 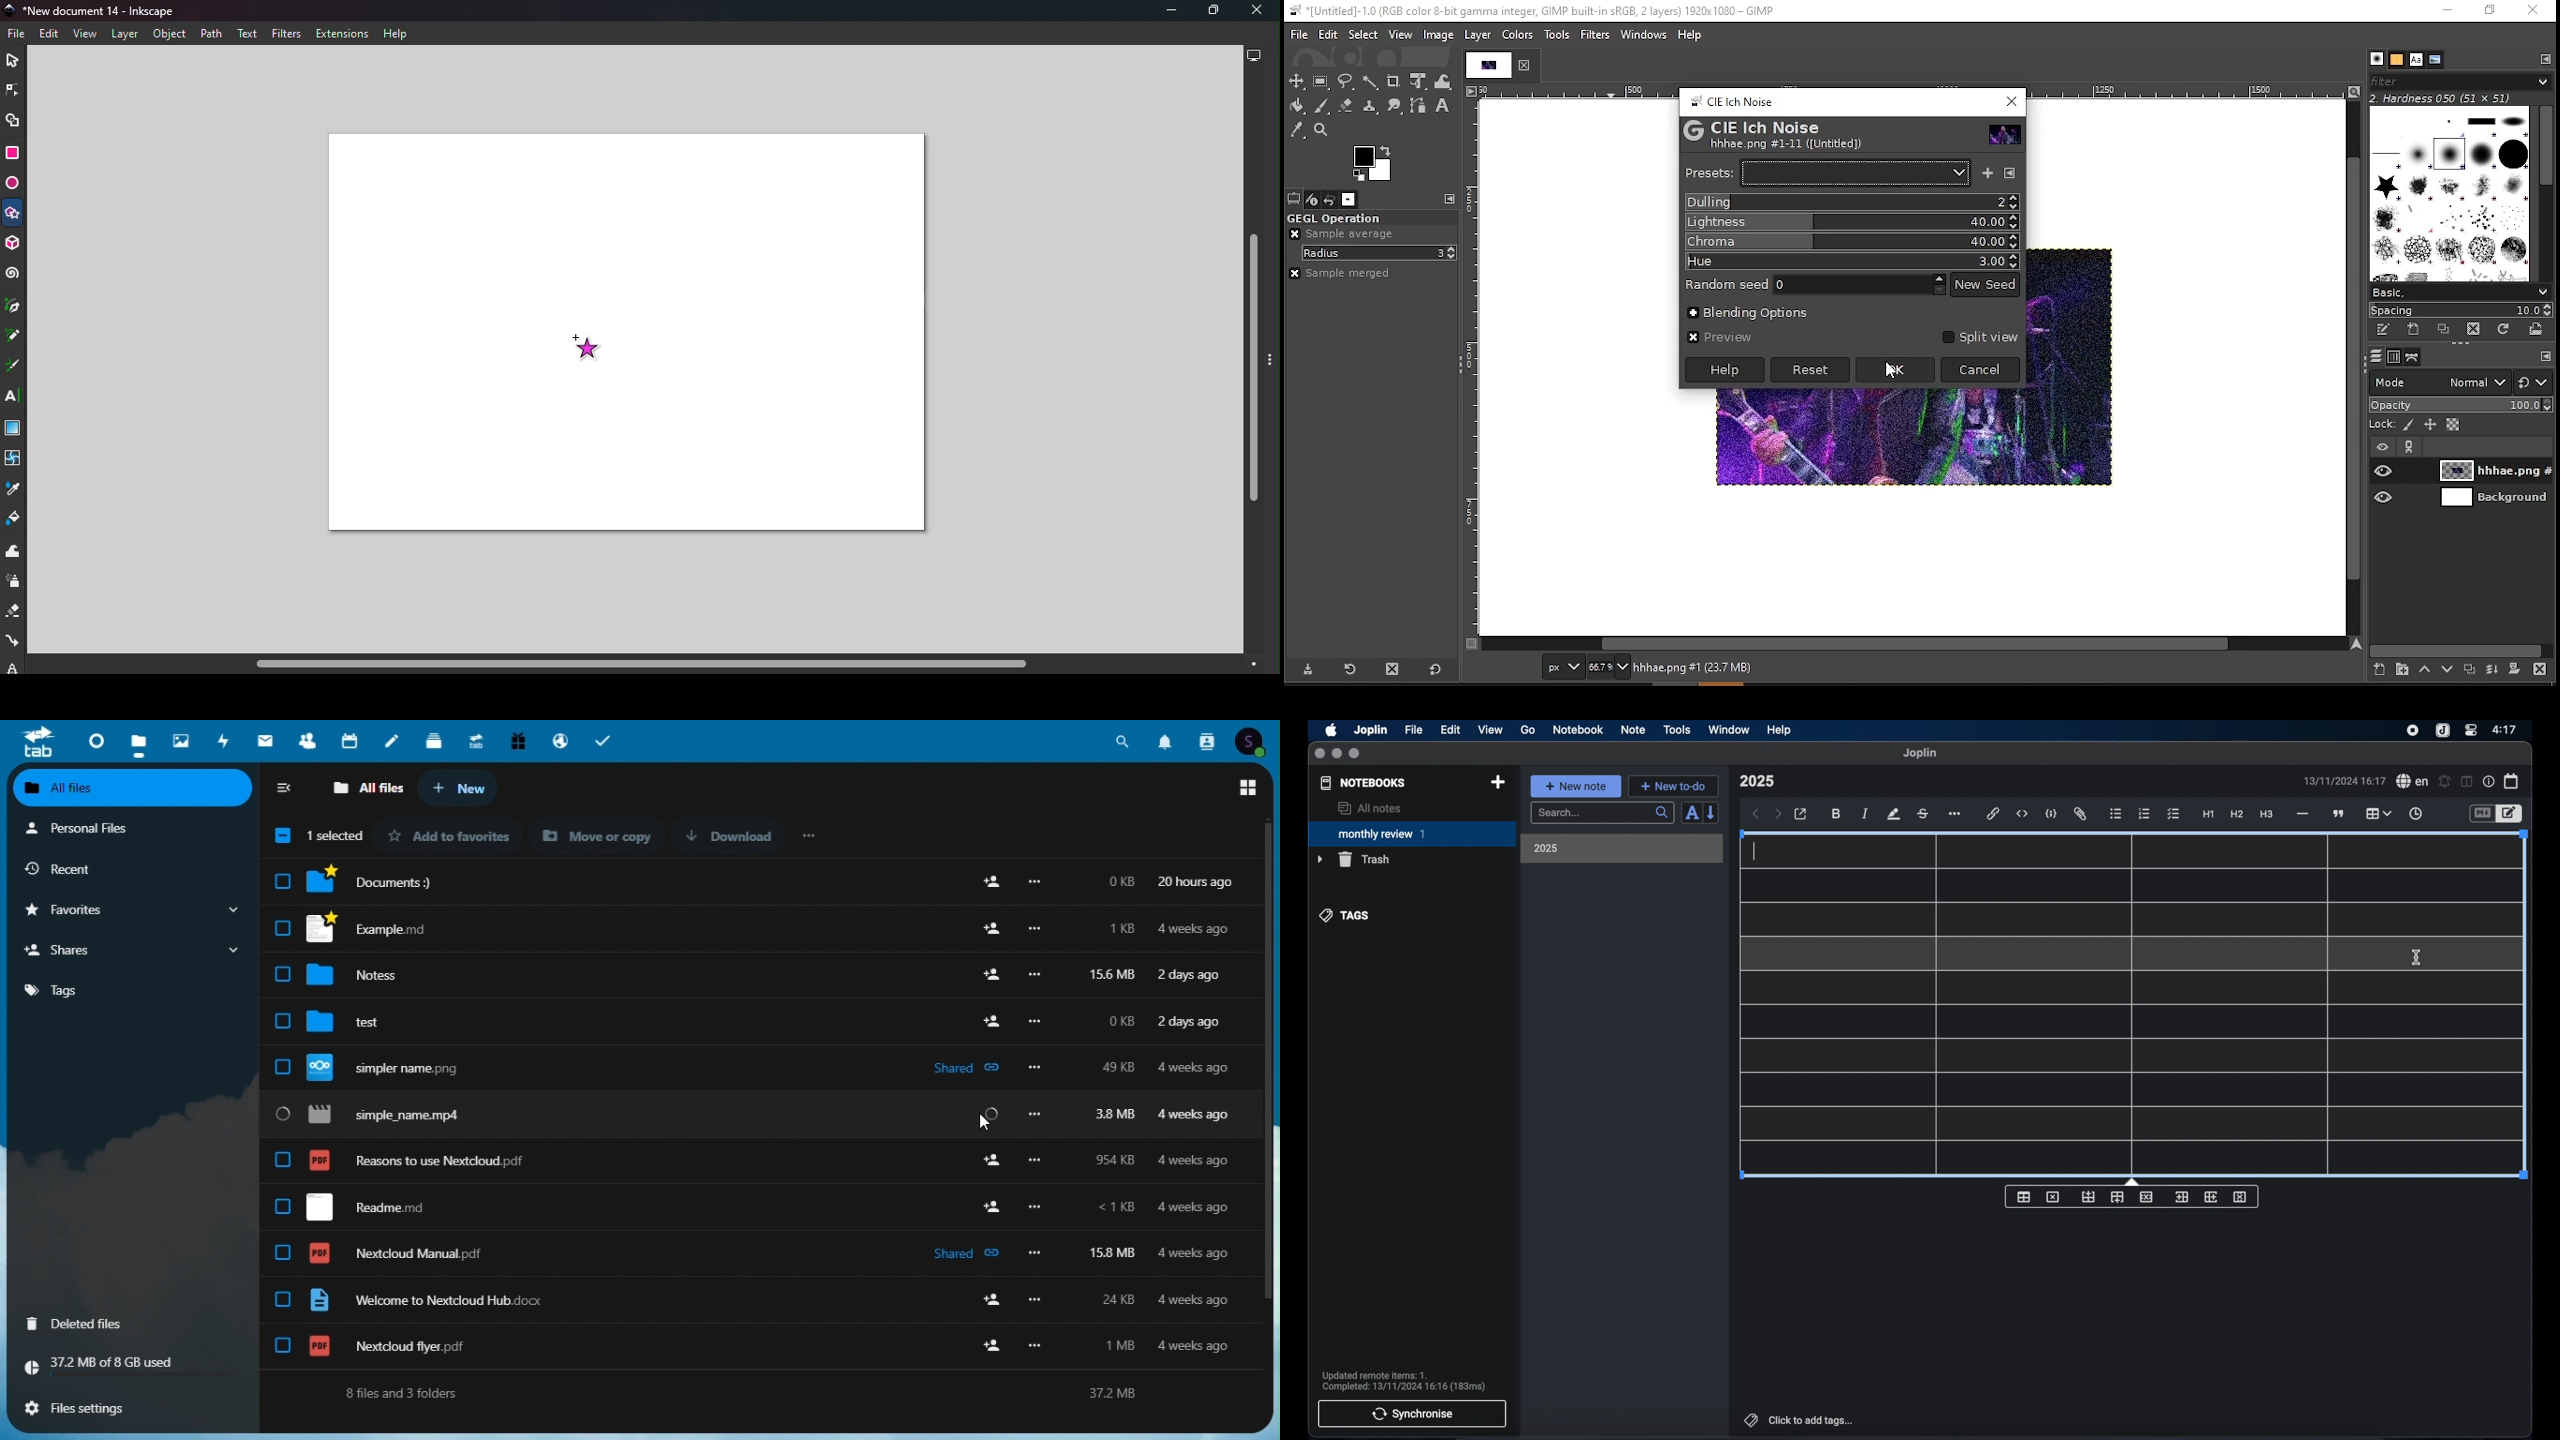 What do you see at coordinates (1602, 814) in the screenshot?
I see `search bar` at bounding box center [1602, 814].